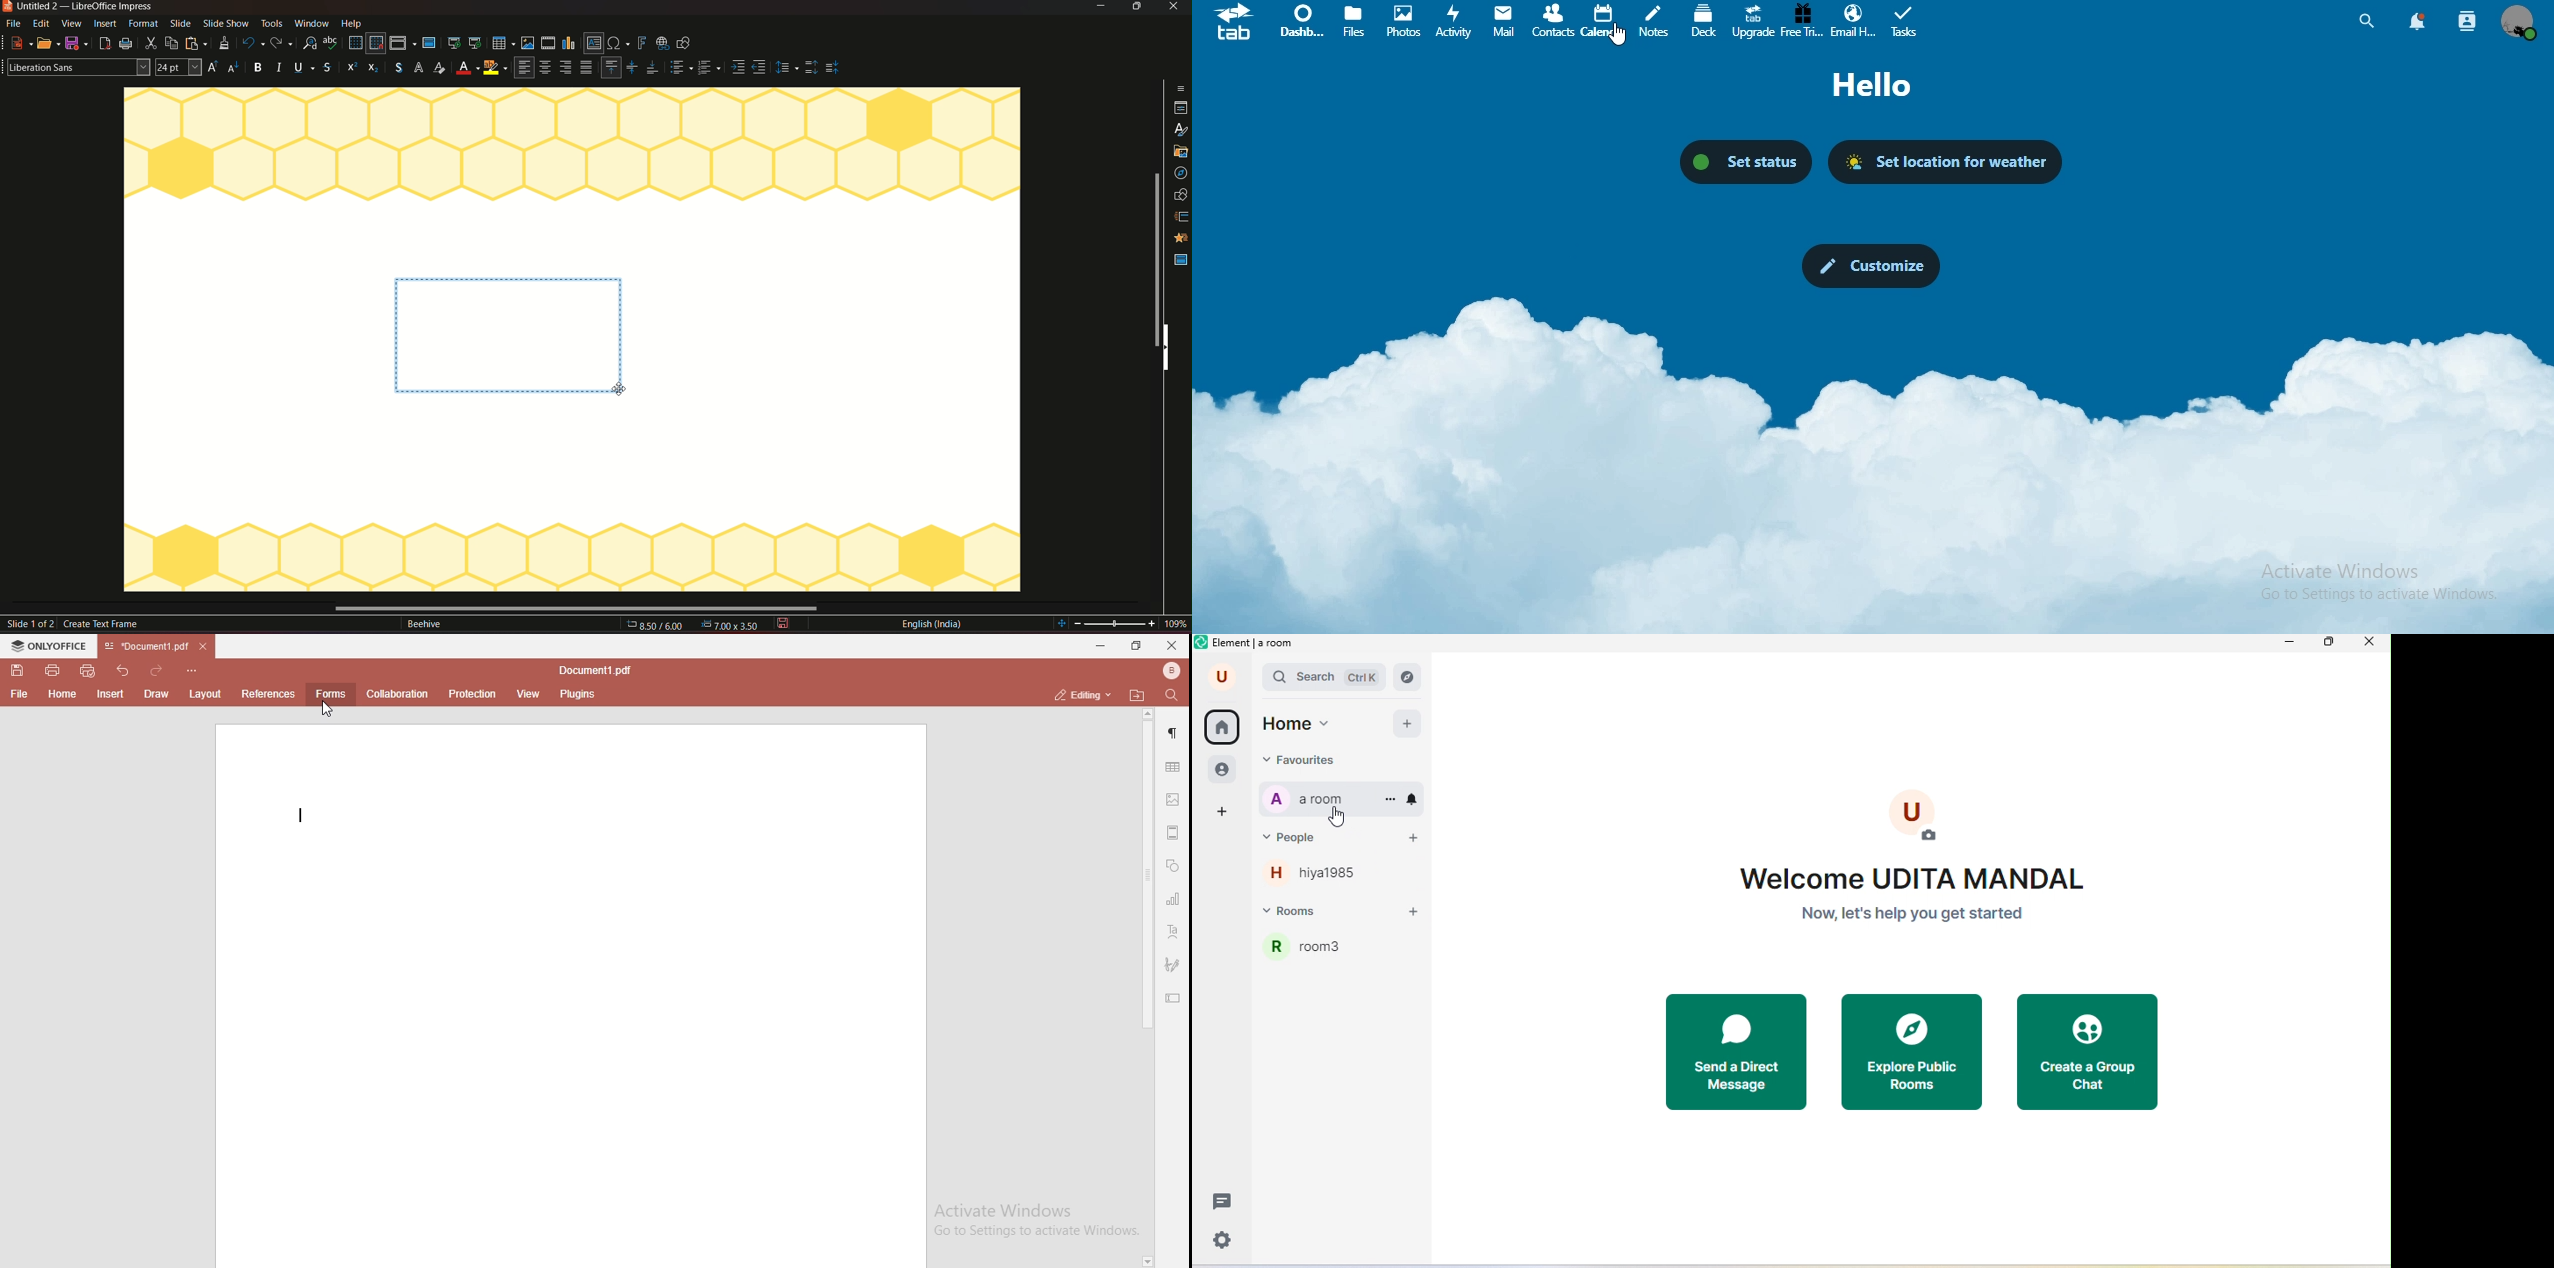 The height and width of the screenshot is (1288, 2576). What do you see at coordinates (163, 692) in the screenshot?
I see `draw` at bounding box center [163, 692].